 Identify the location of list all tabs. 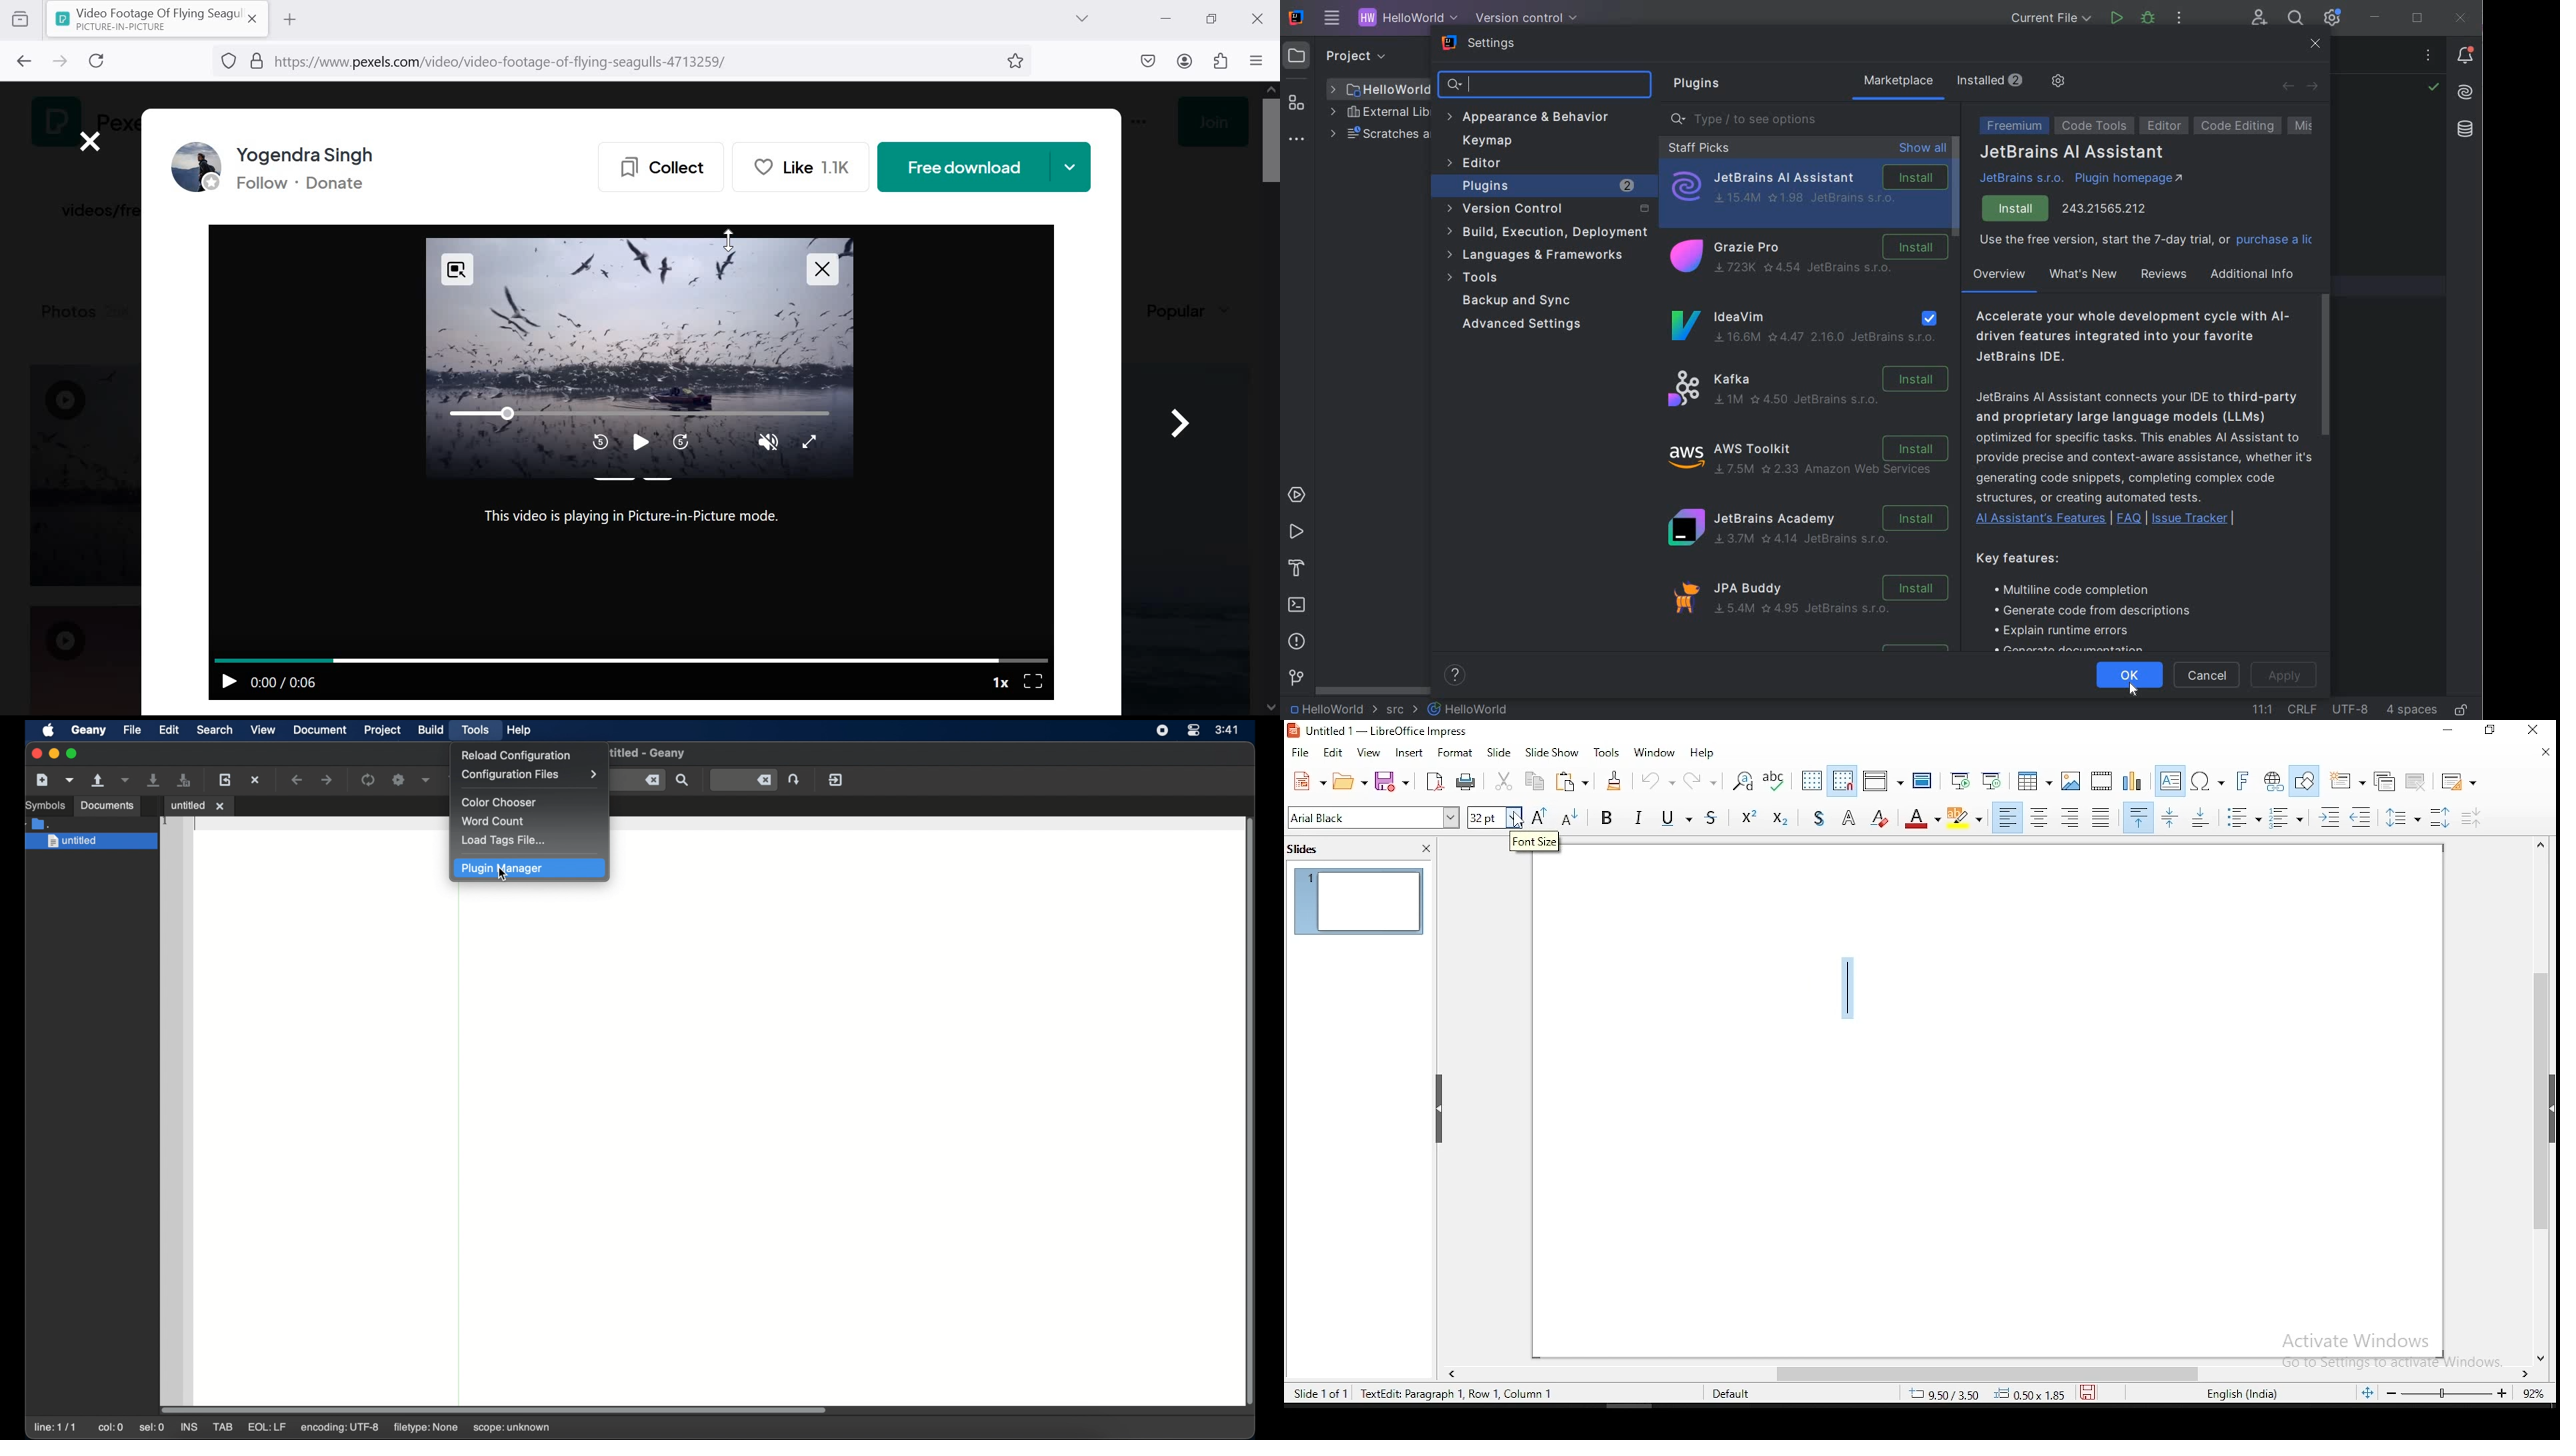
(1081, 19).